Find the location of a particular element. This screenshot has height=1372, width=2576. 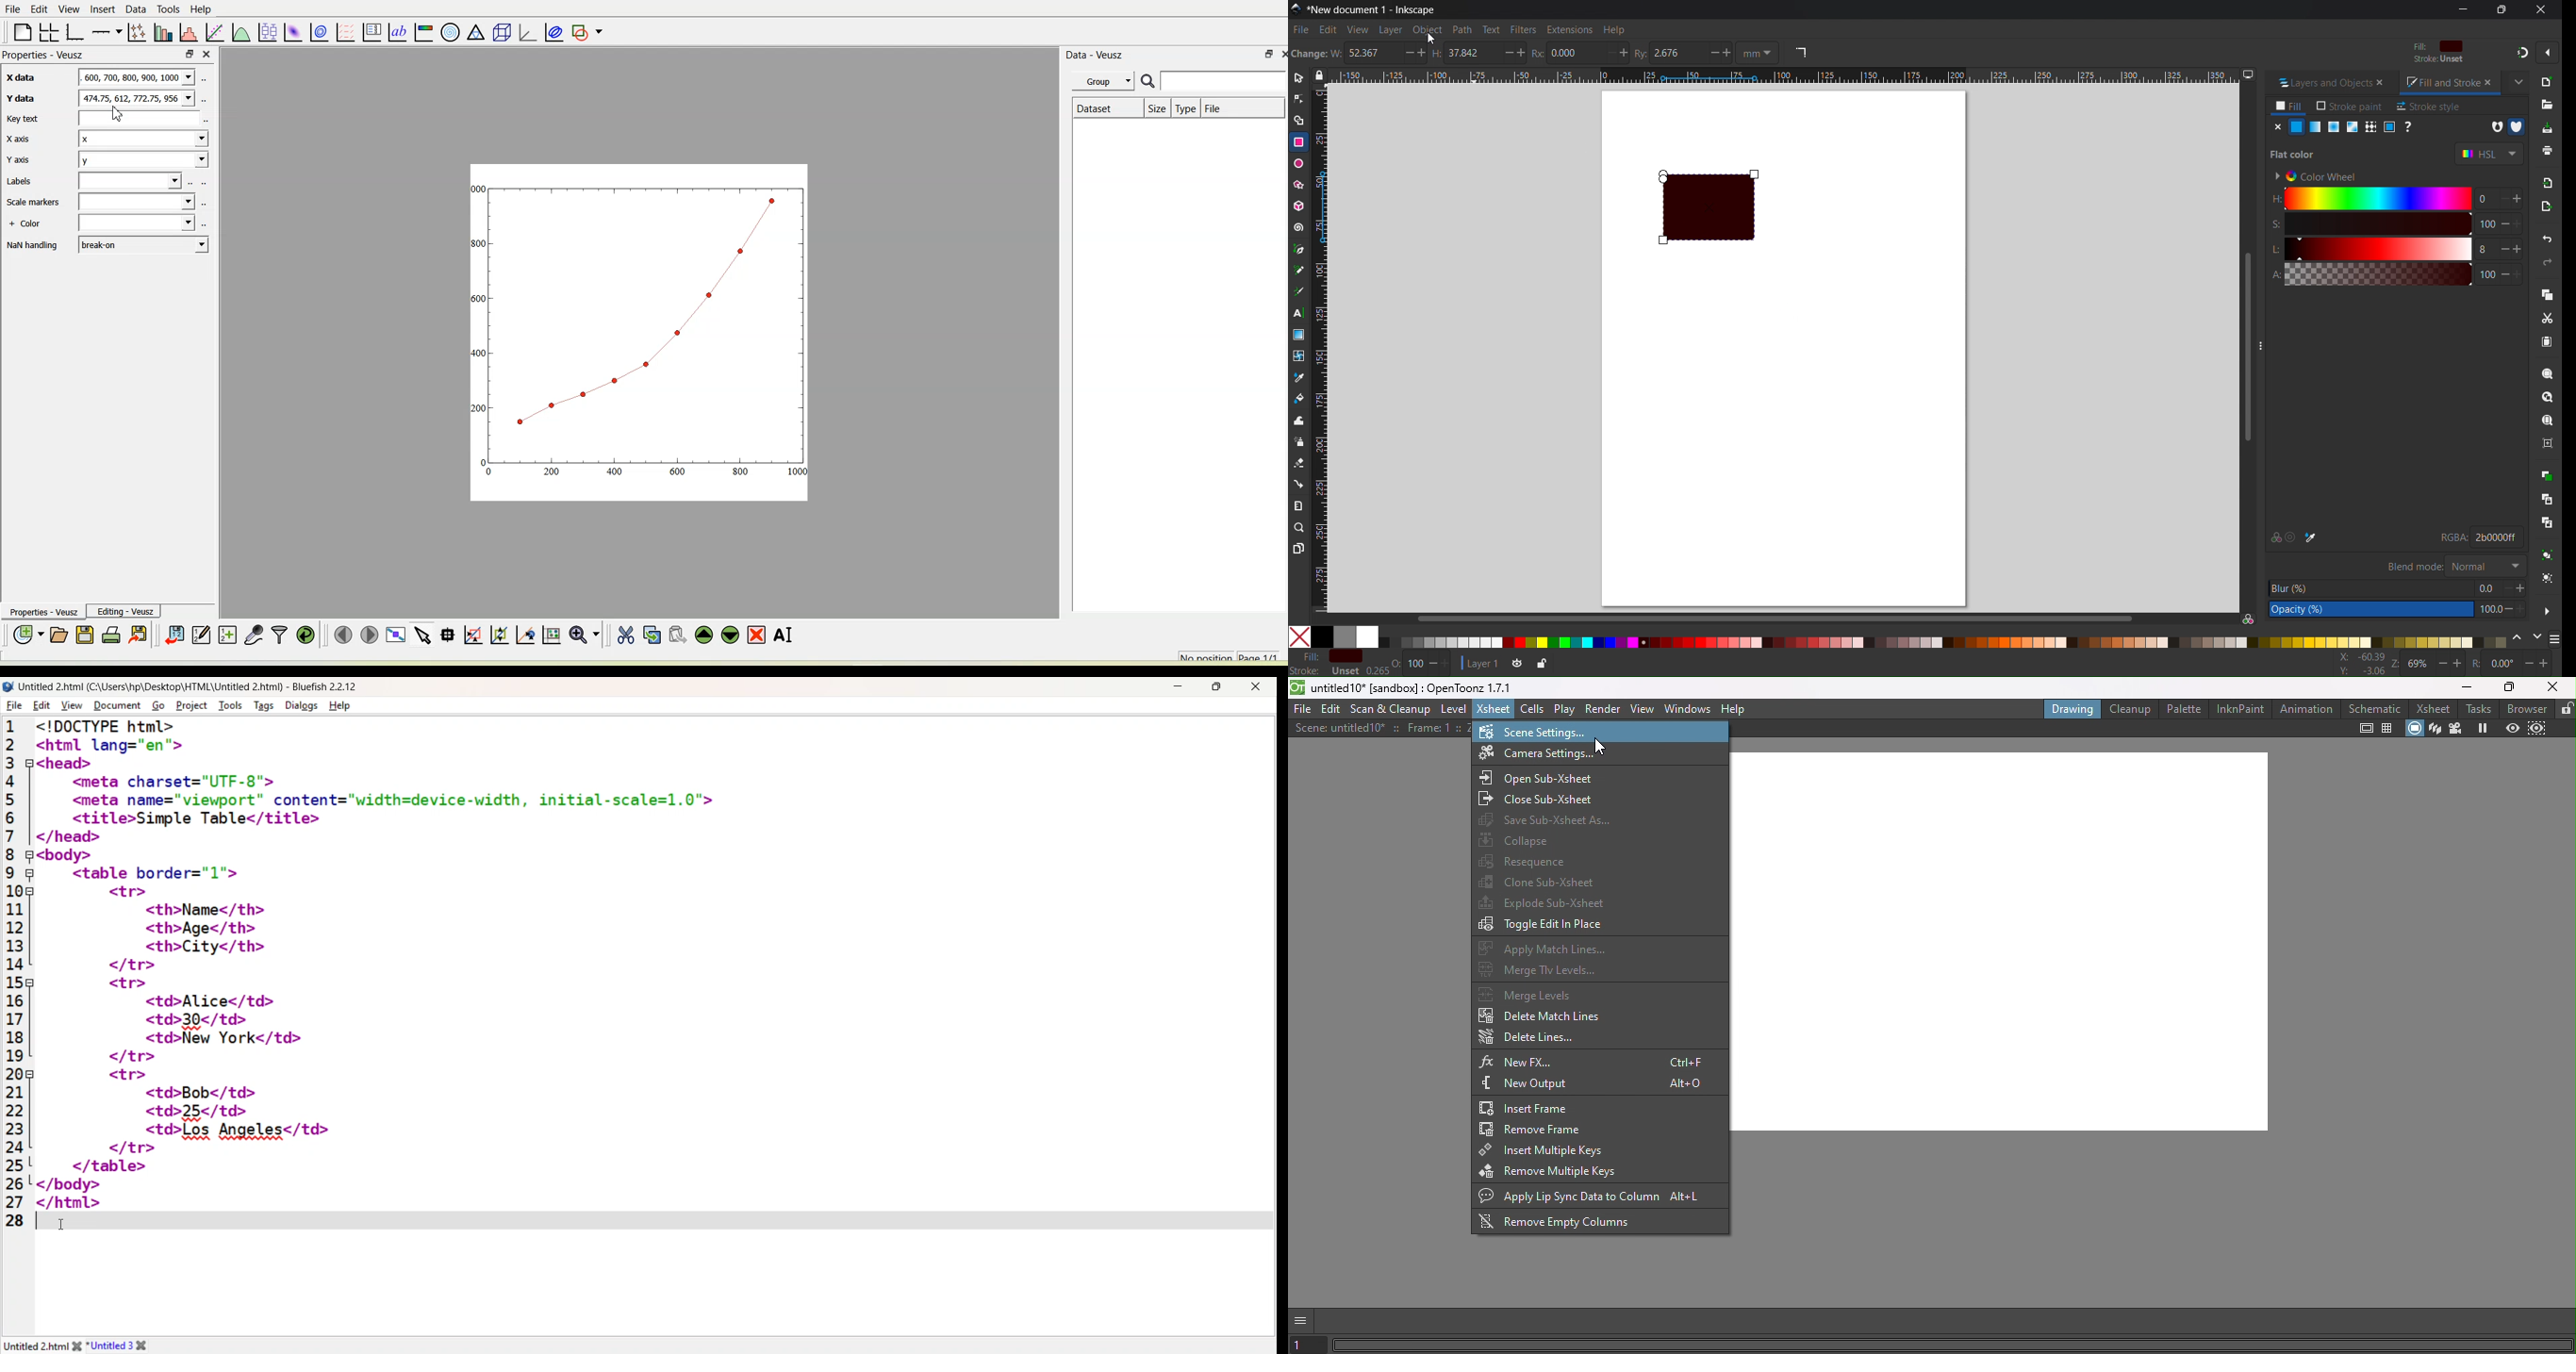

Paste is located at coordinates (2547, 343).